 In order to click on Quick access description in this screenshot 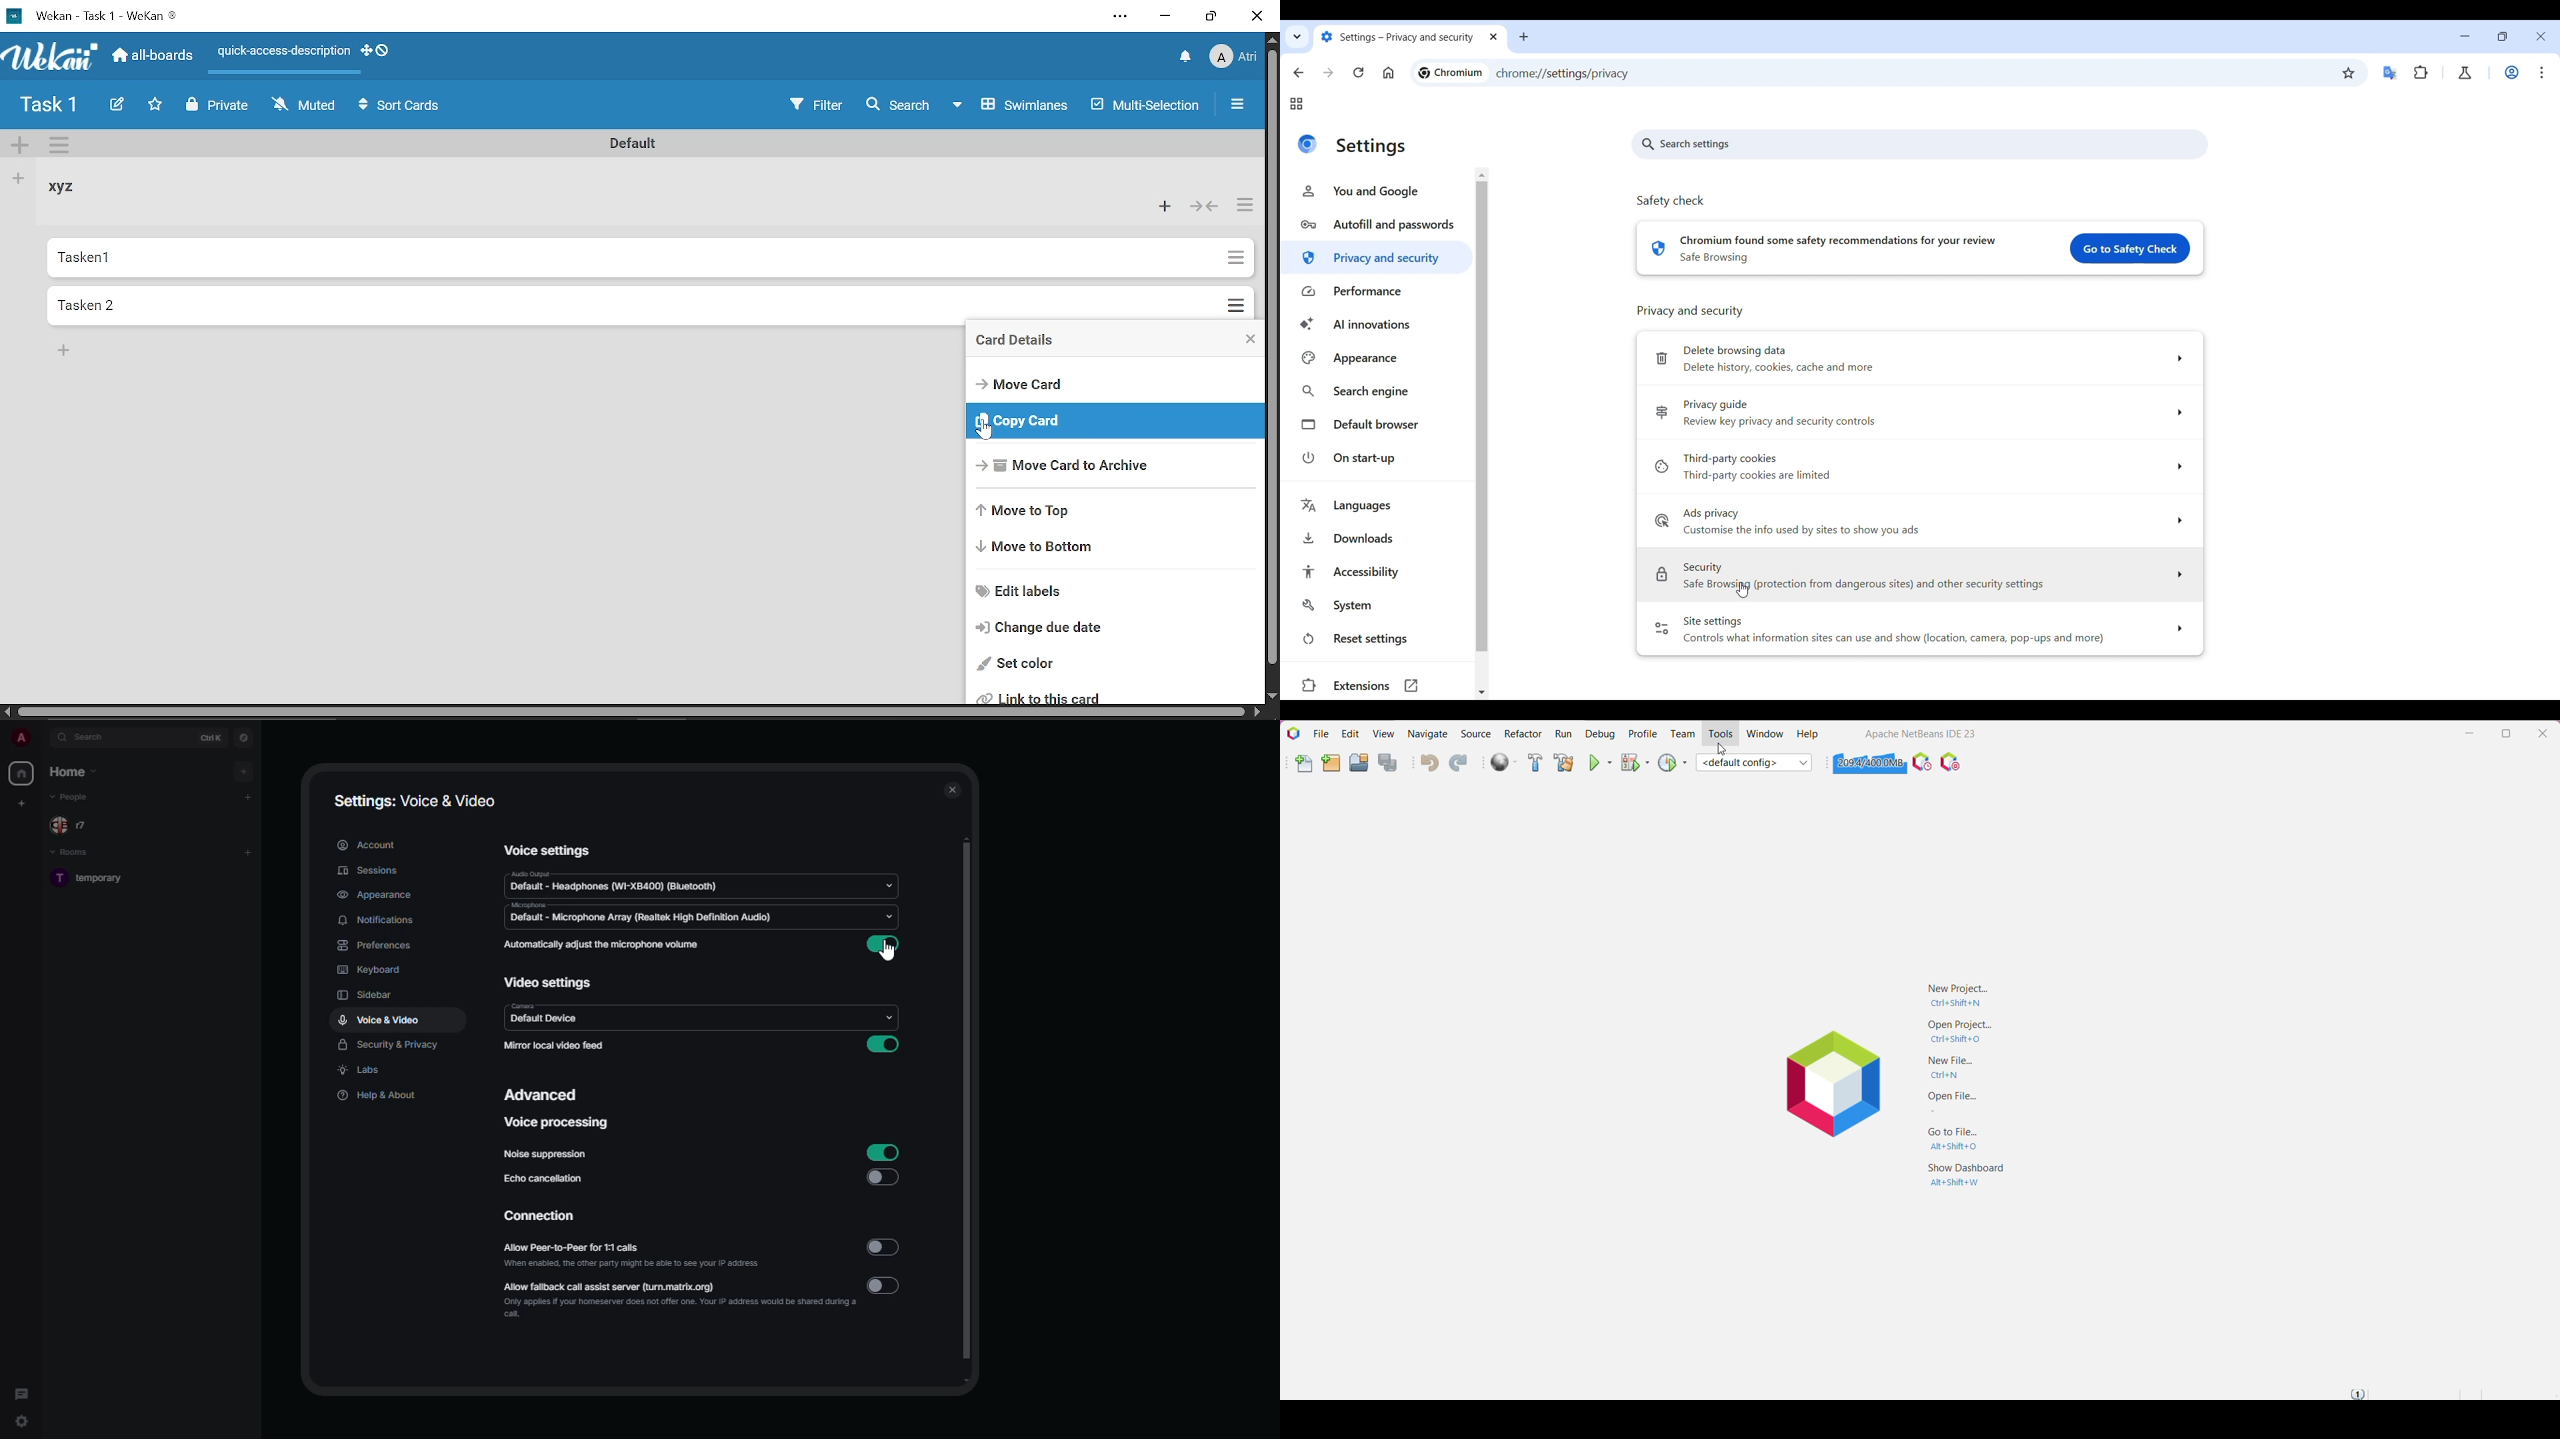, I will do `click(282, 52)`.